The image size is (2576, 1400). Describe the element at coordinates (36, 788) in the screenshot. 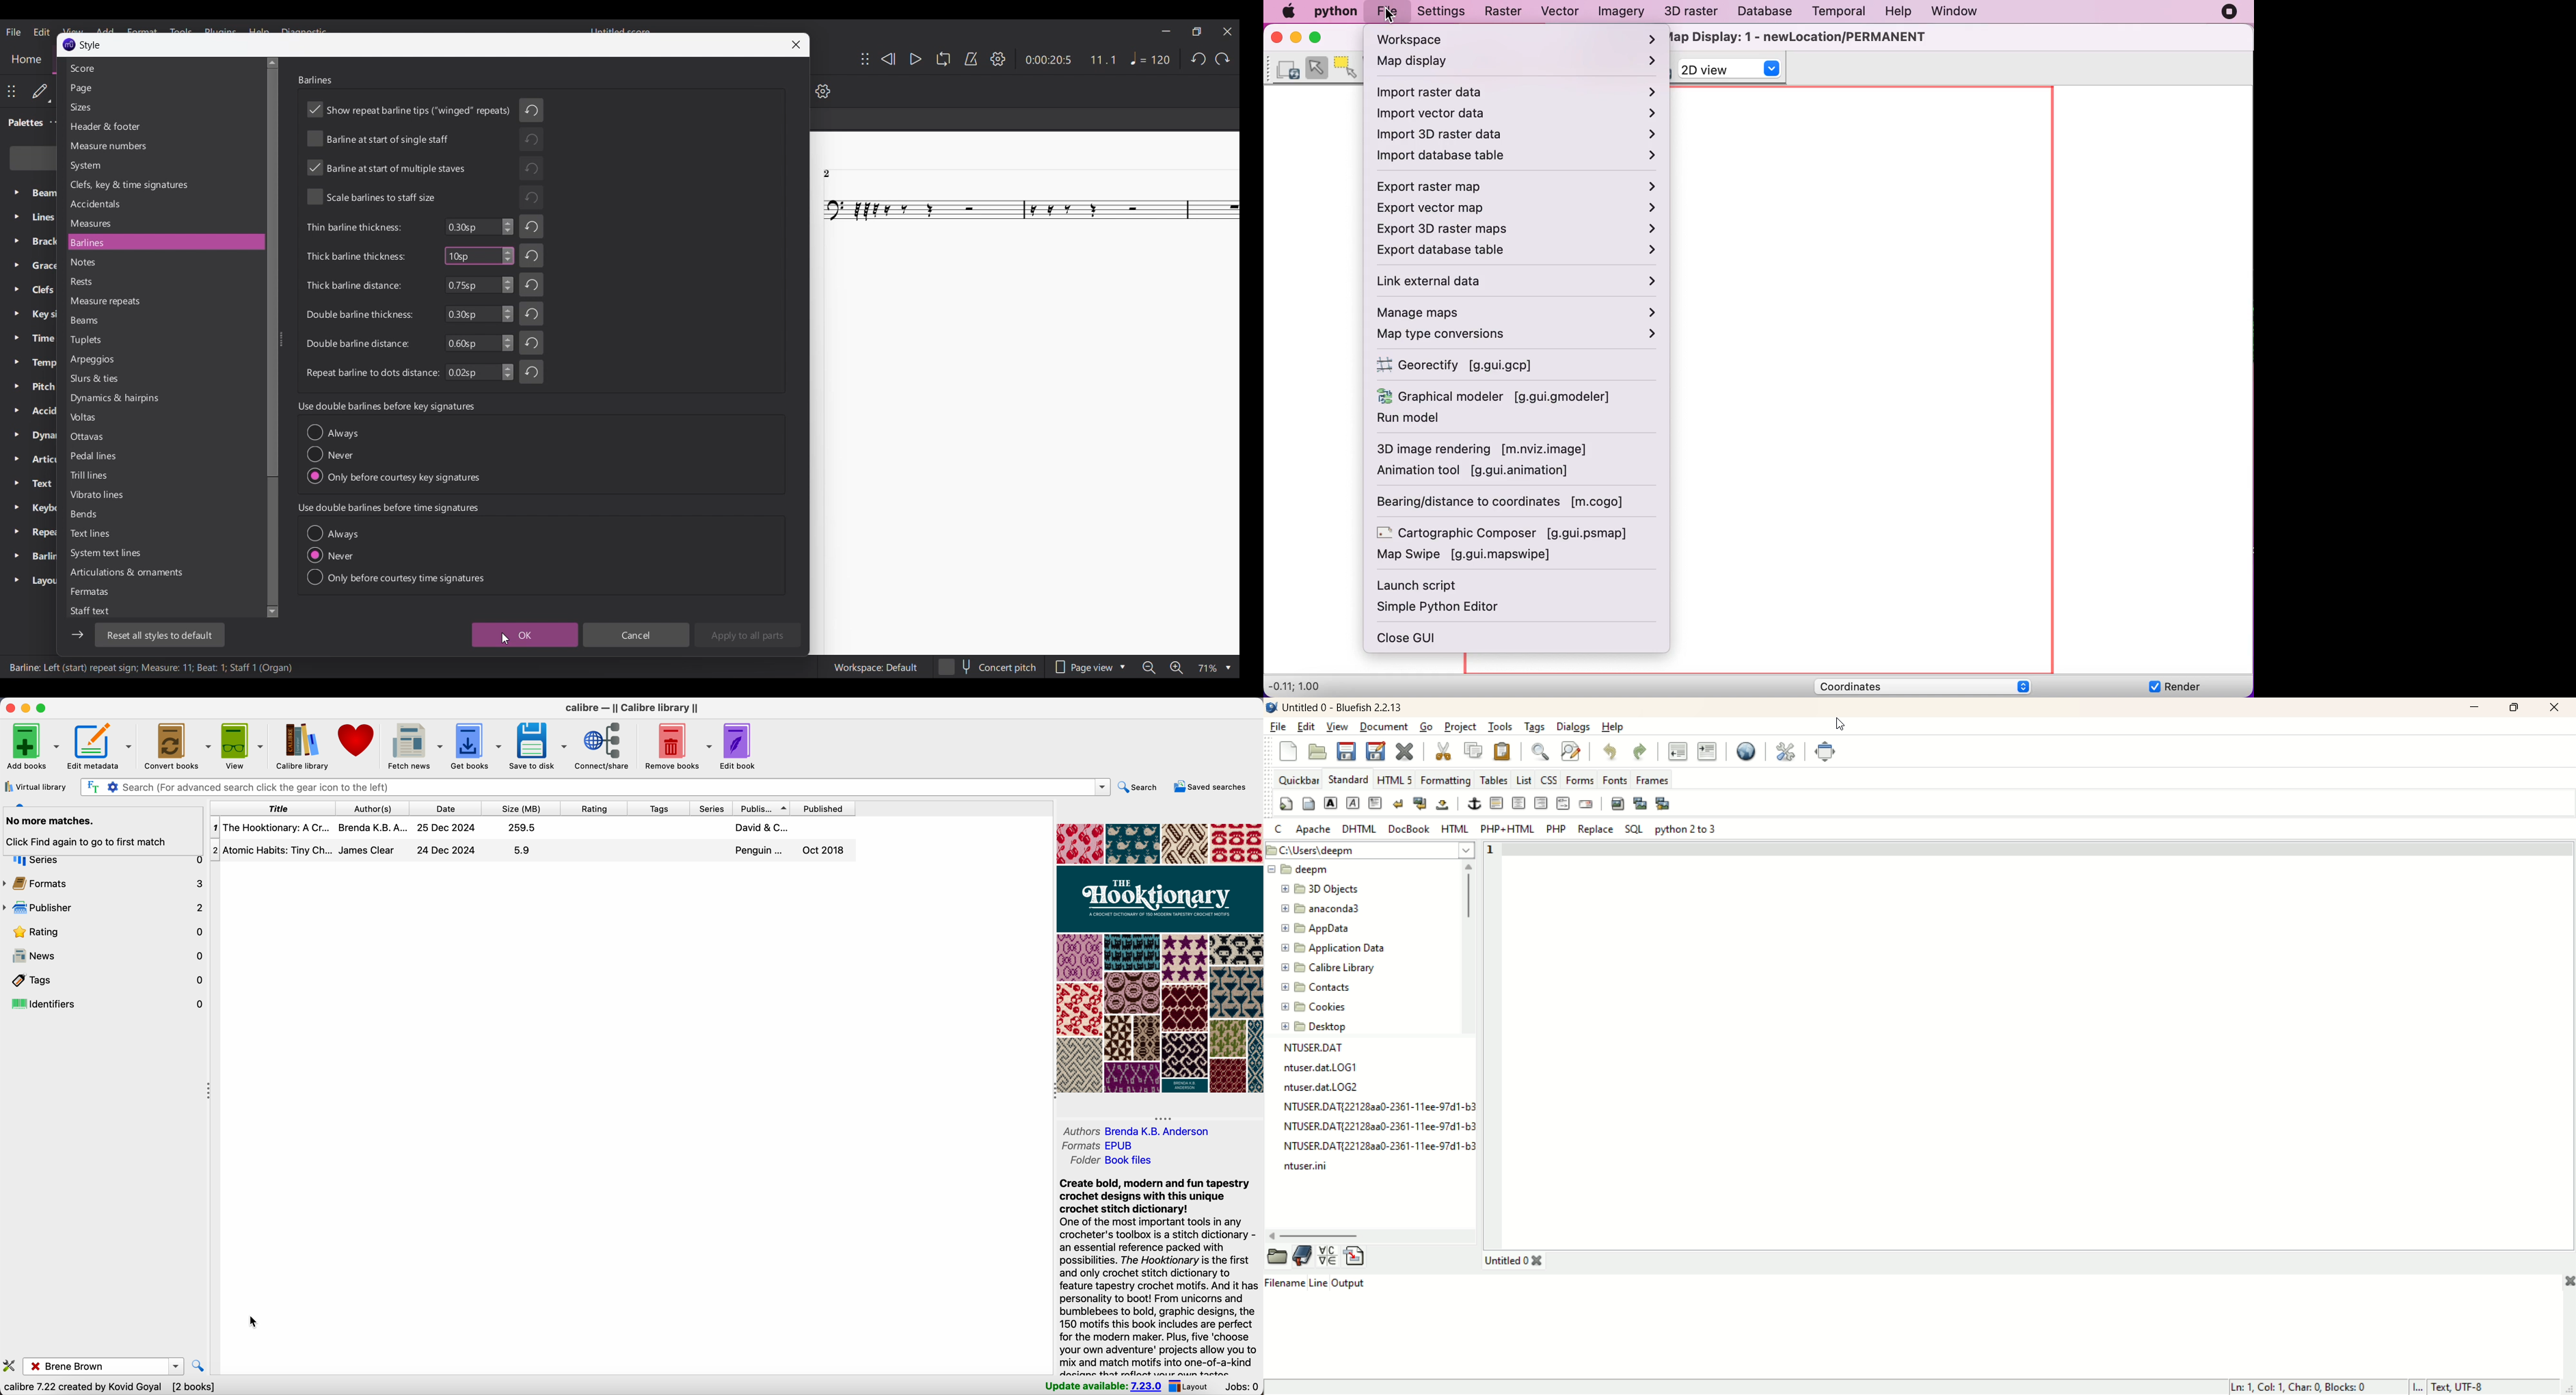

I see `virtual library` at that location.